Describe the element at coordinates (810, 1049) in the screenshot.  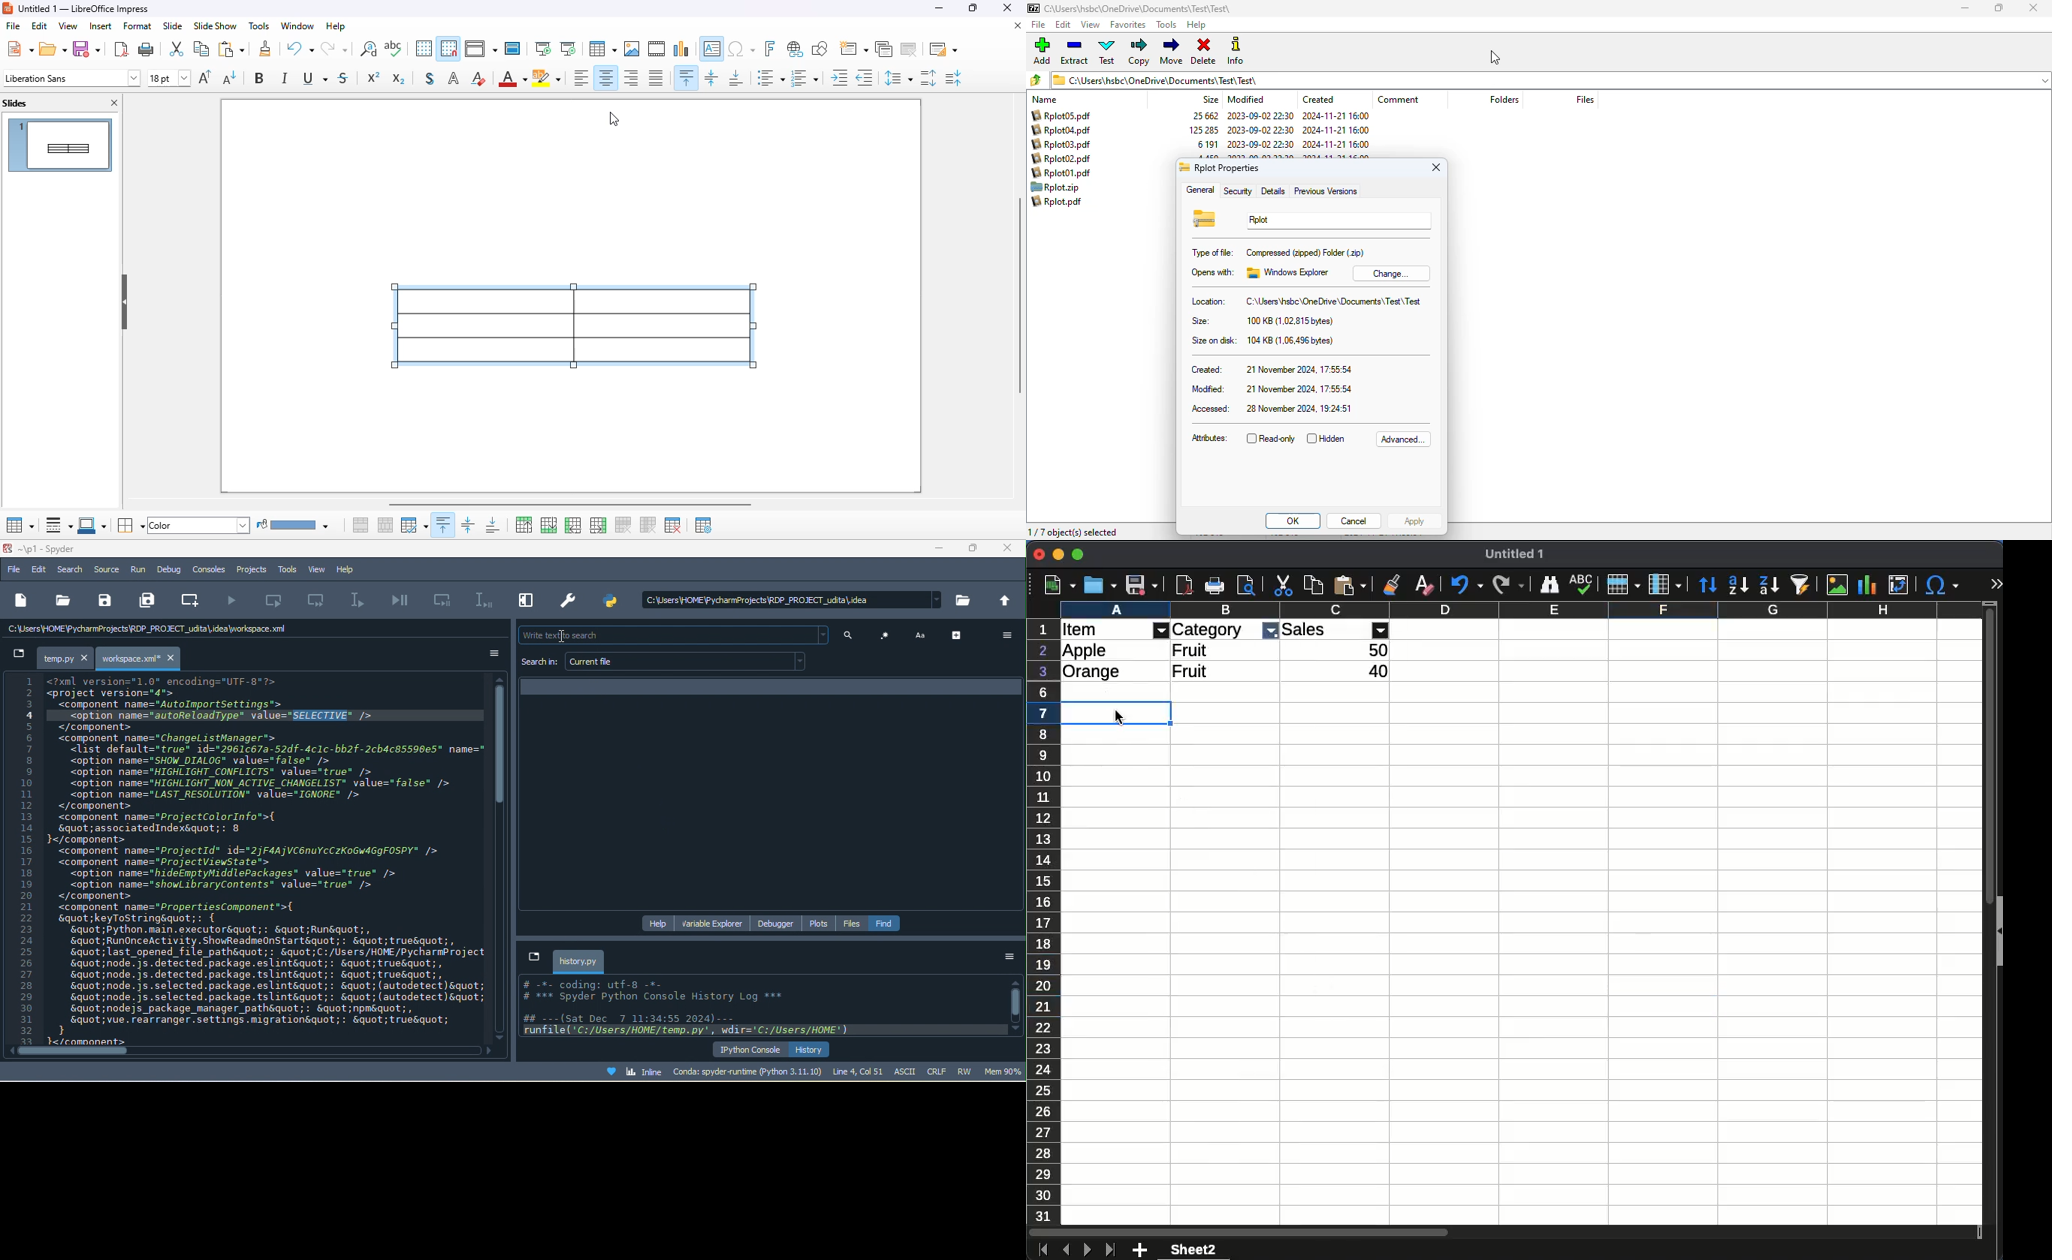
I see `history` at that location.